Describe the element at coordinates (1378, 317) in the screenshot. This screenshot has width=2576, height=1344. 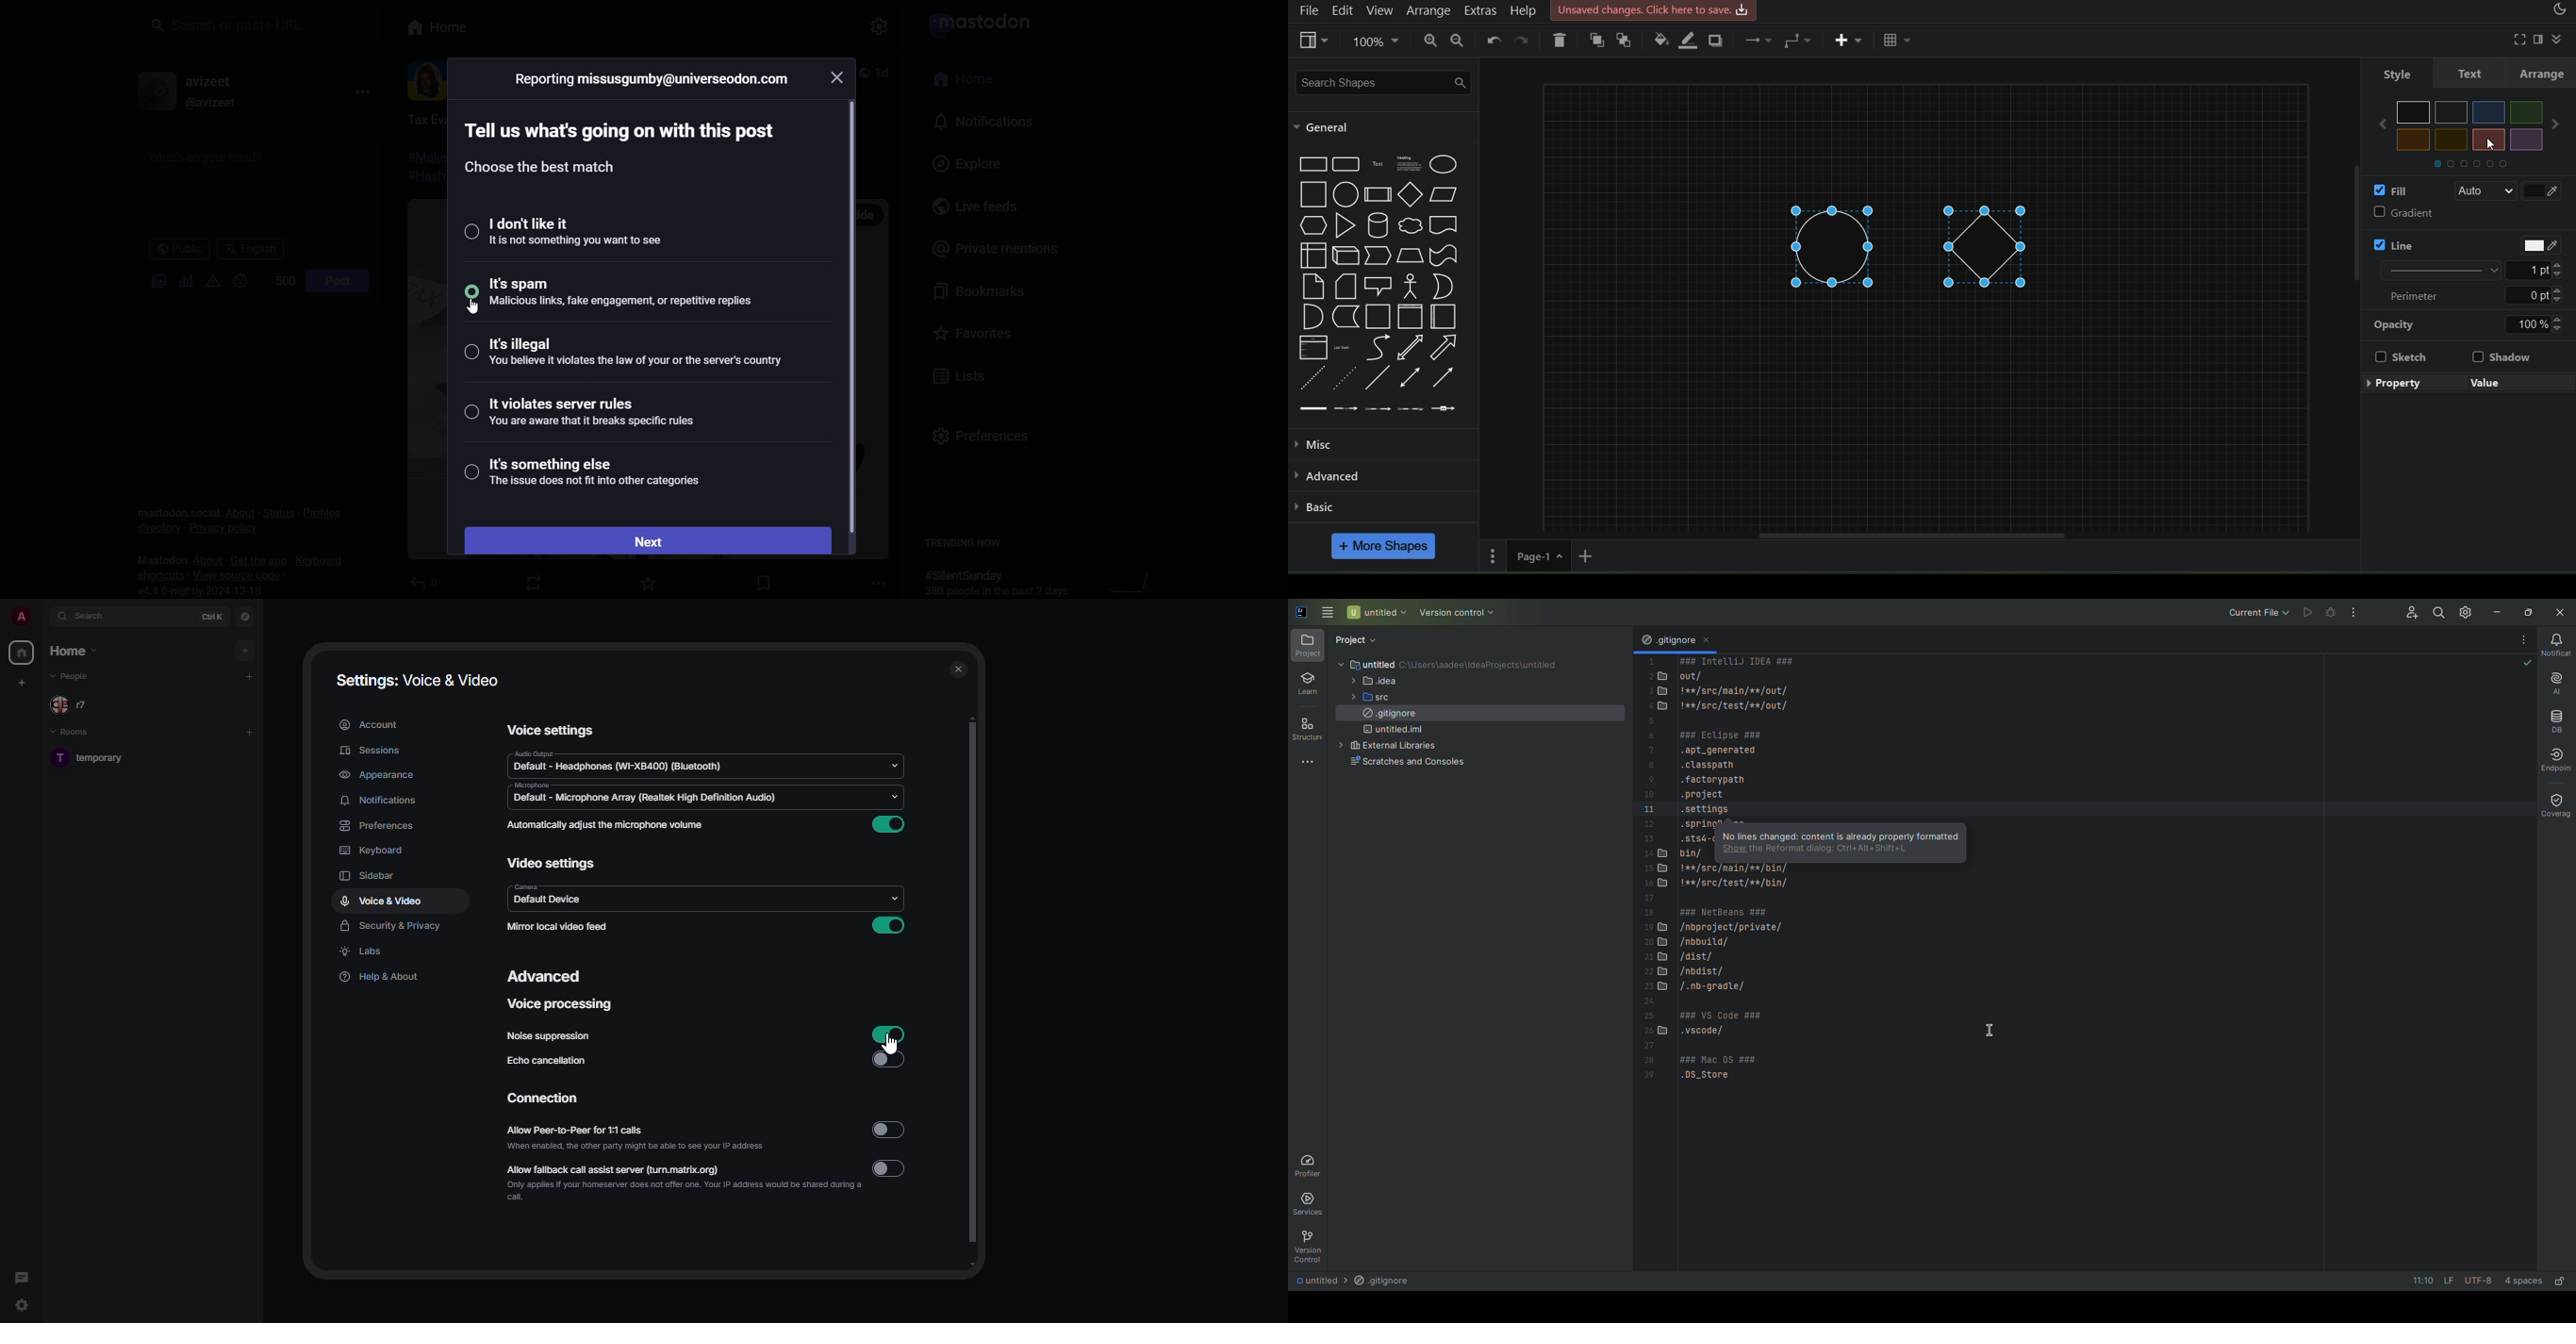
I see `Container` at that location.